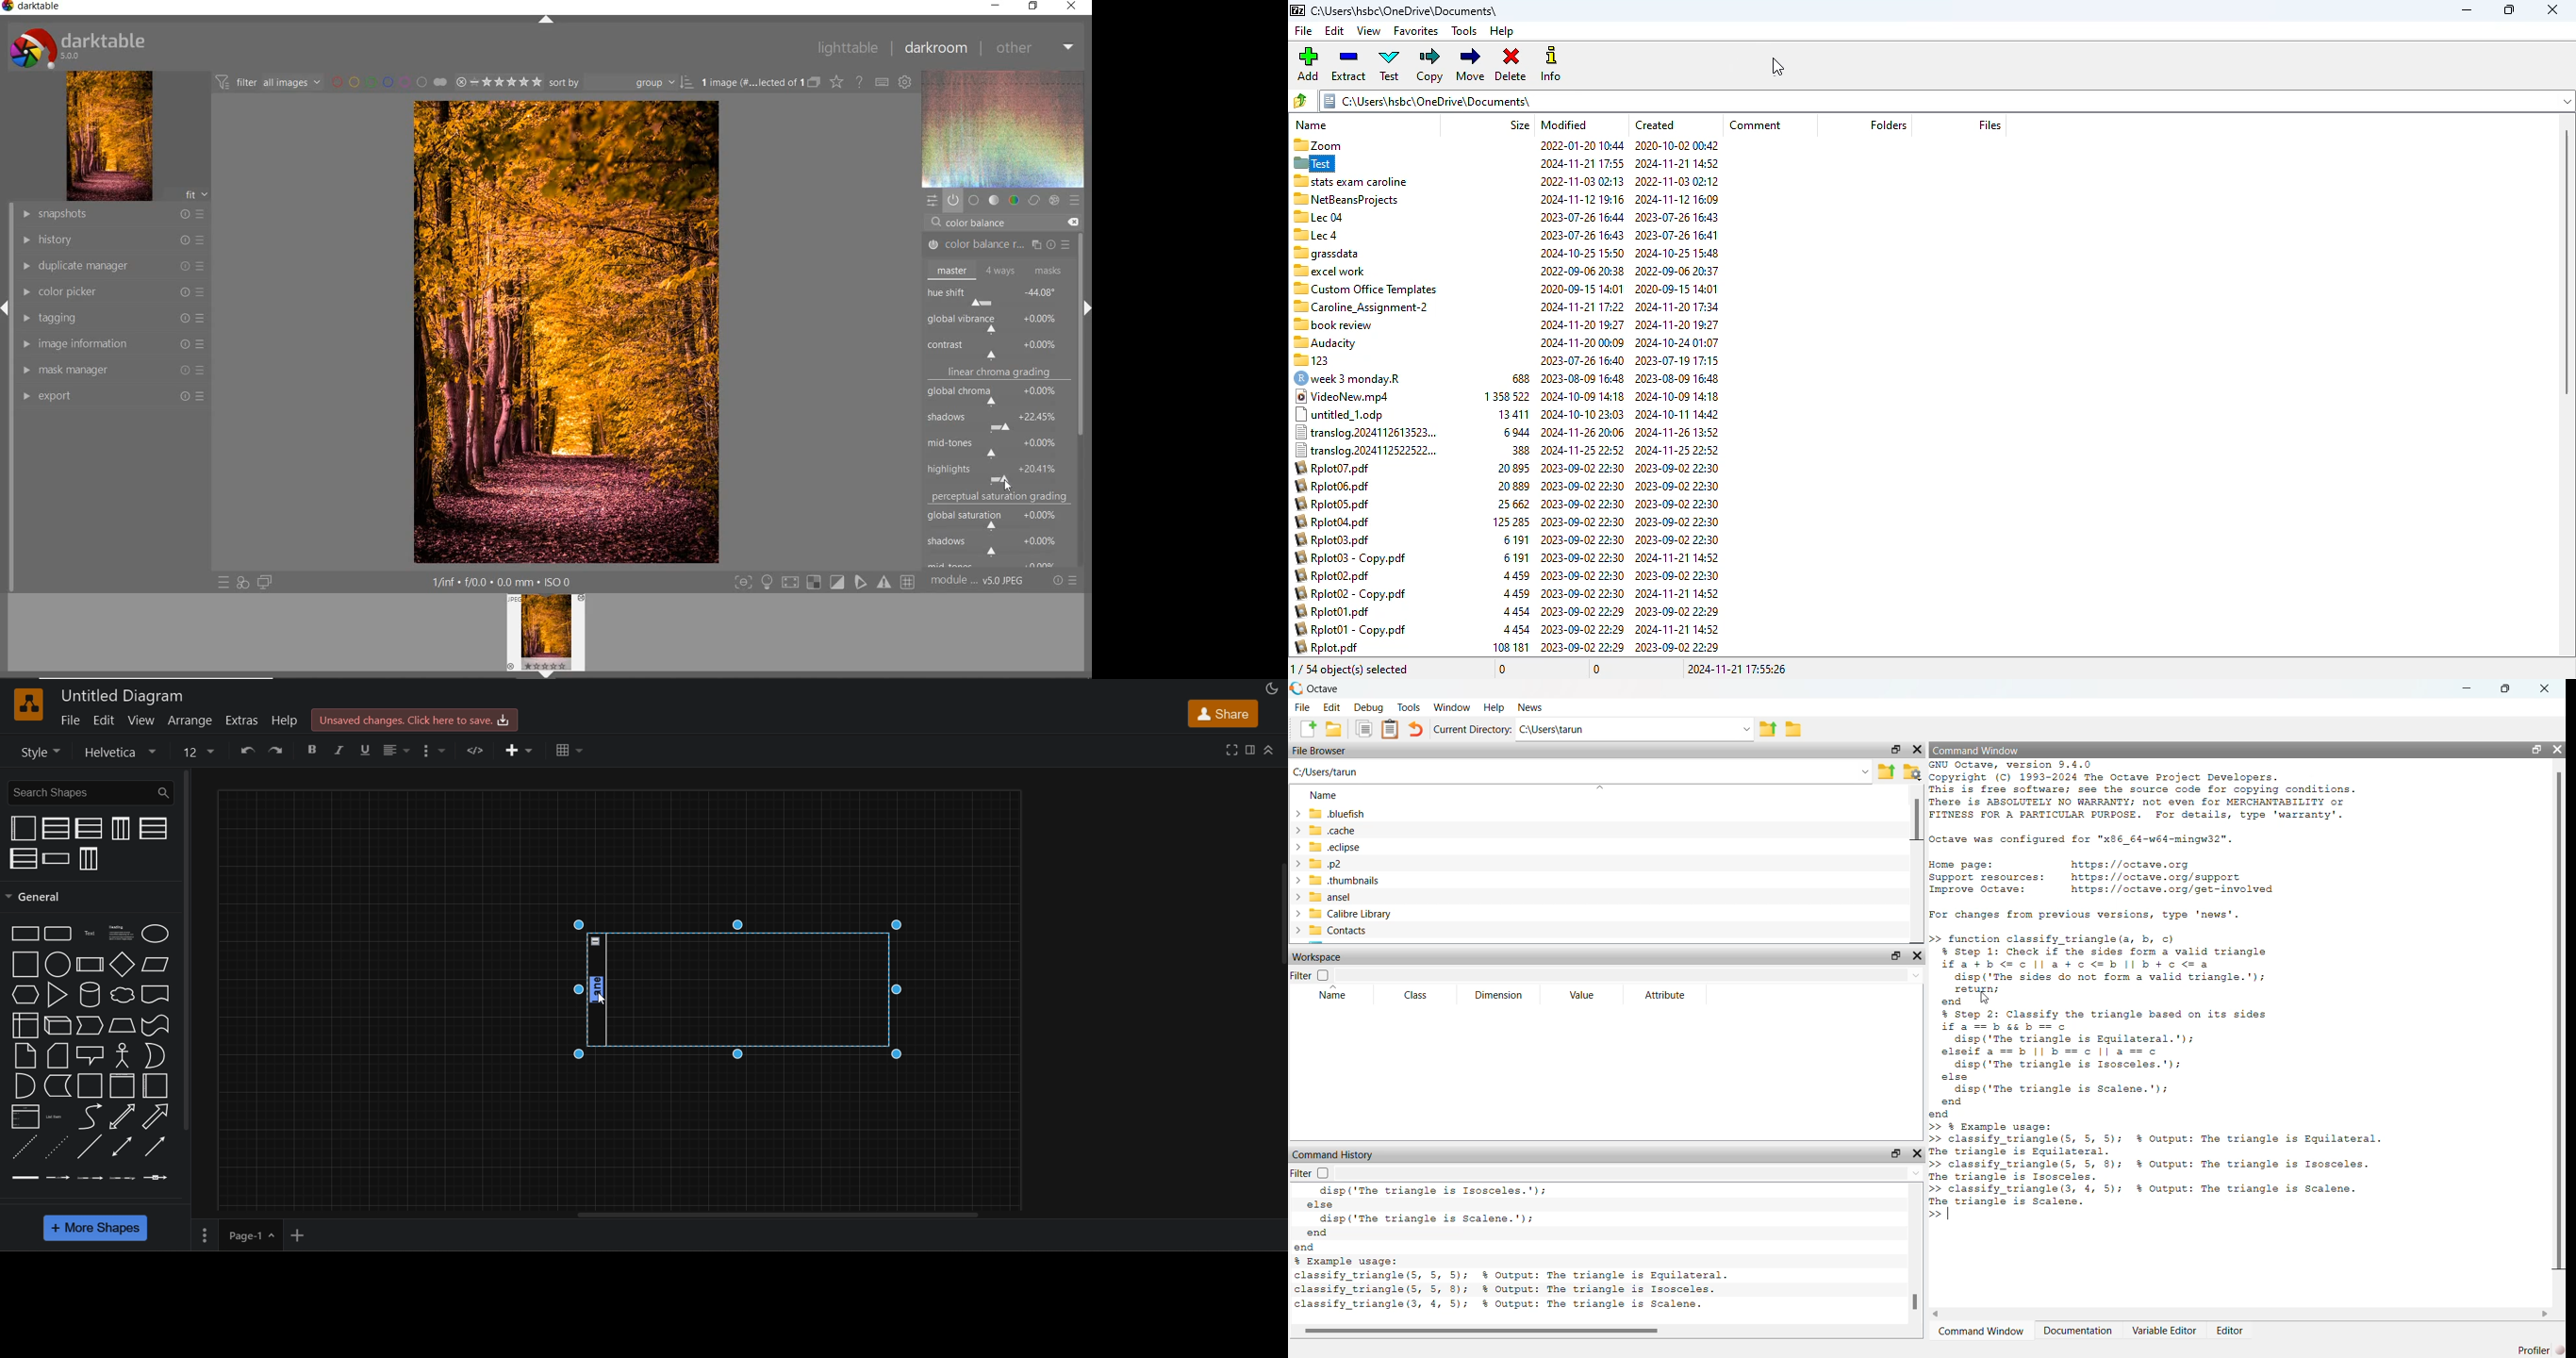  Describe the element at coordinates (1327, 647) in the screenshot. I see `Rplot.pdf` at that location.